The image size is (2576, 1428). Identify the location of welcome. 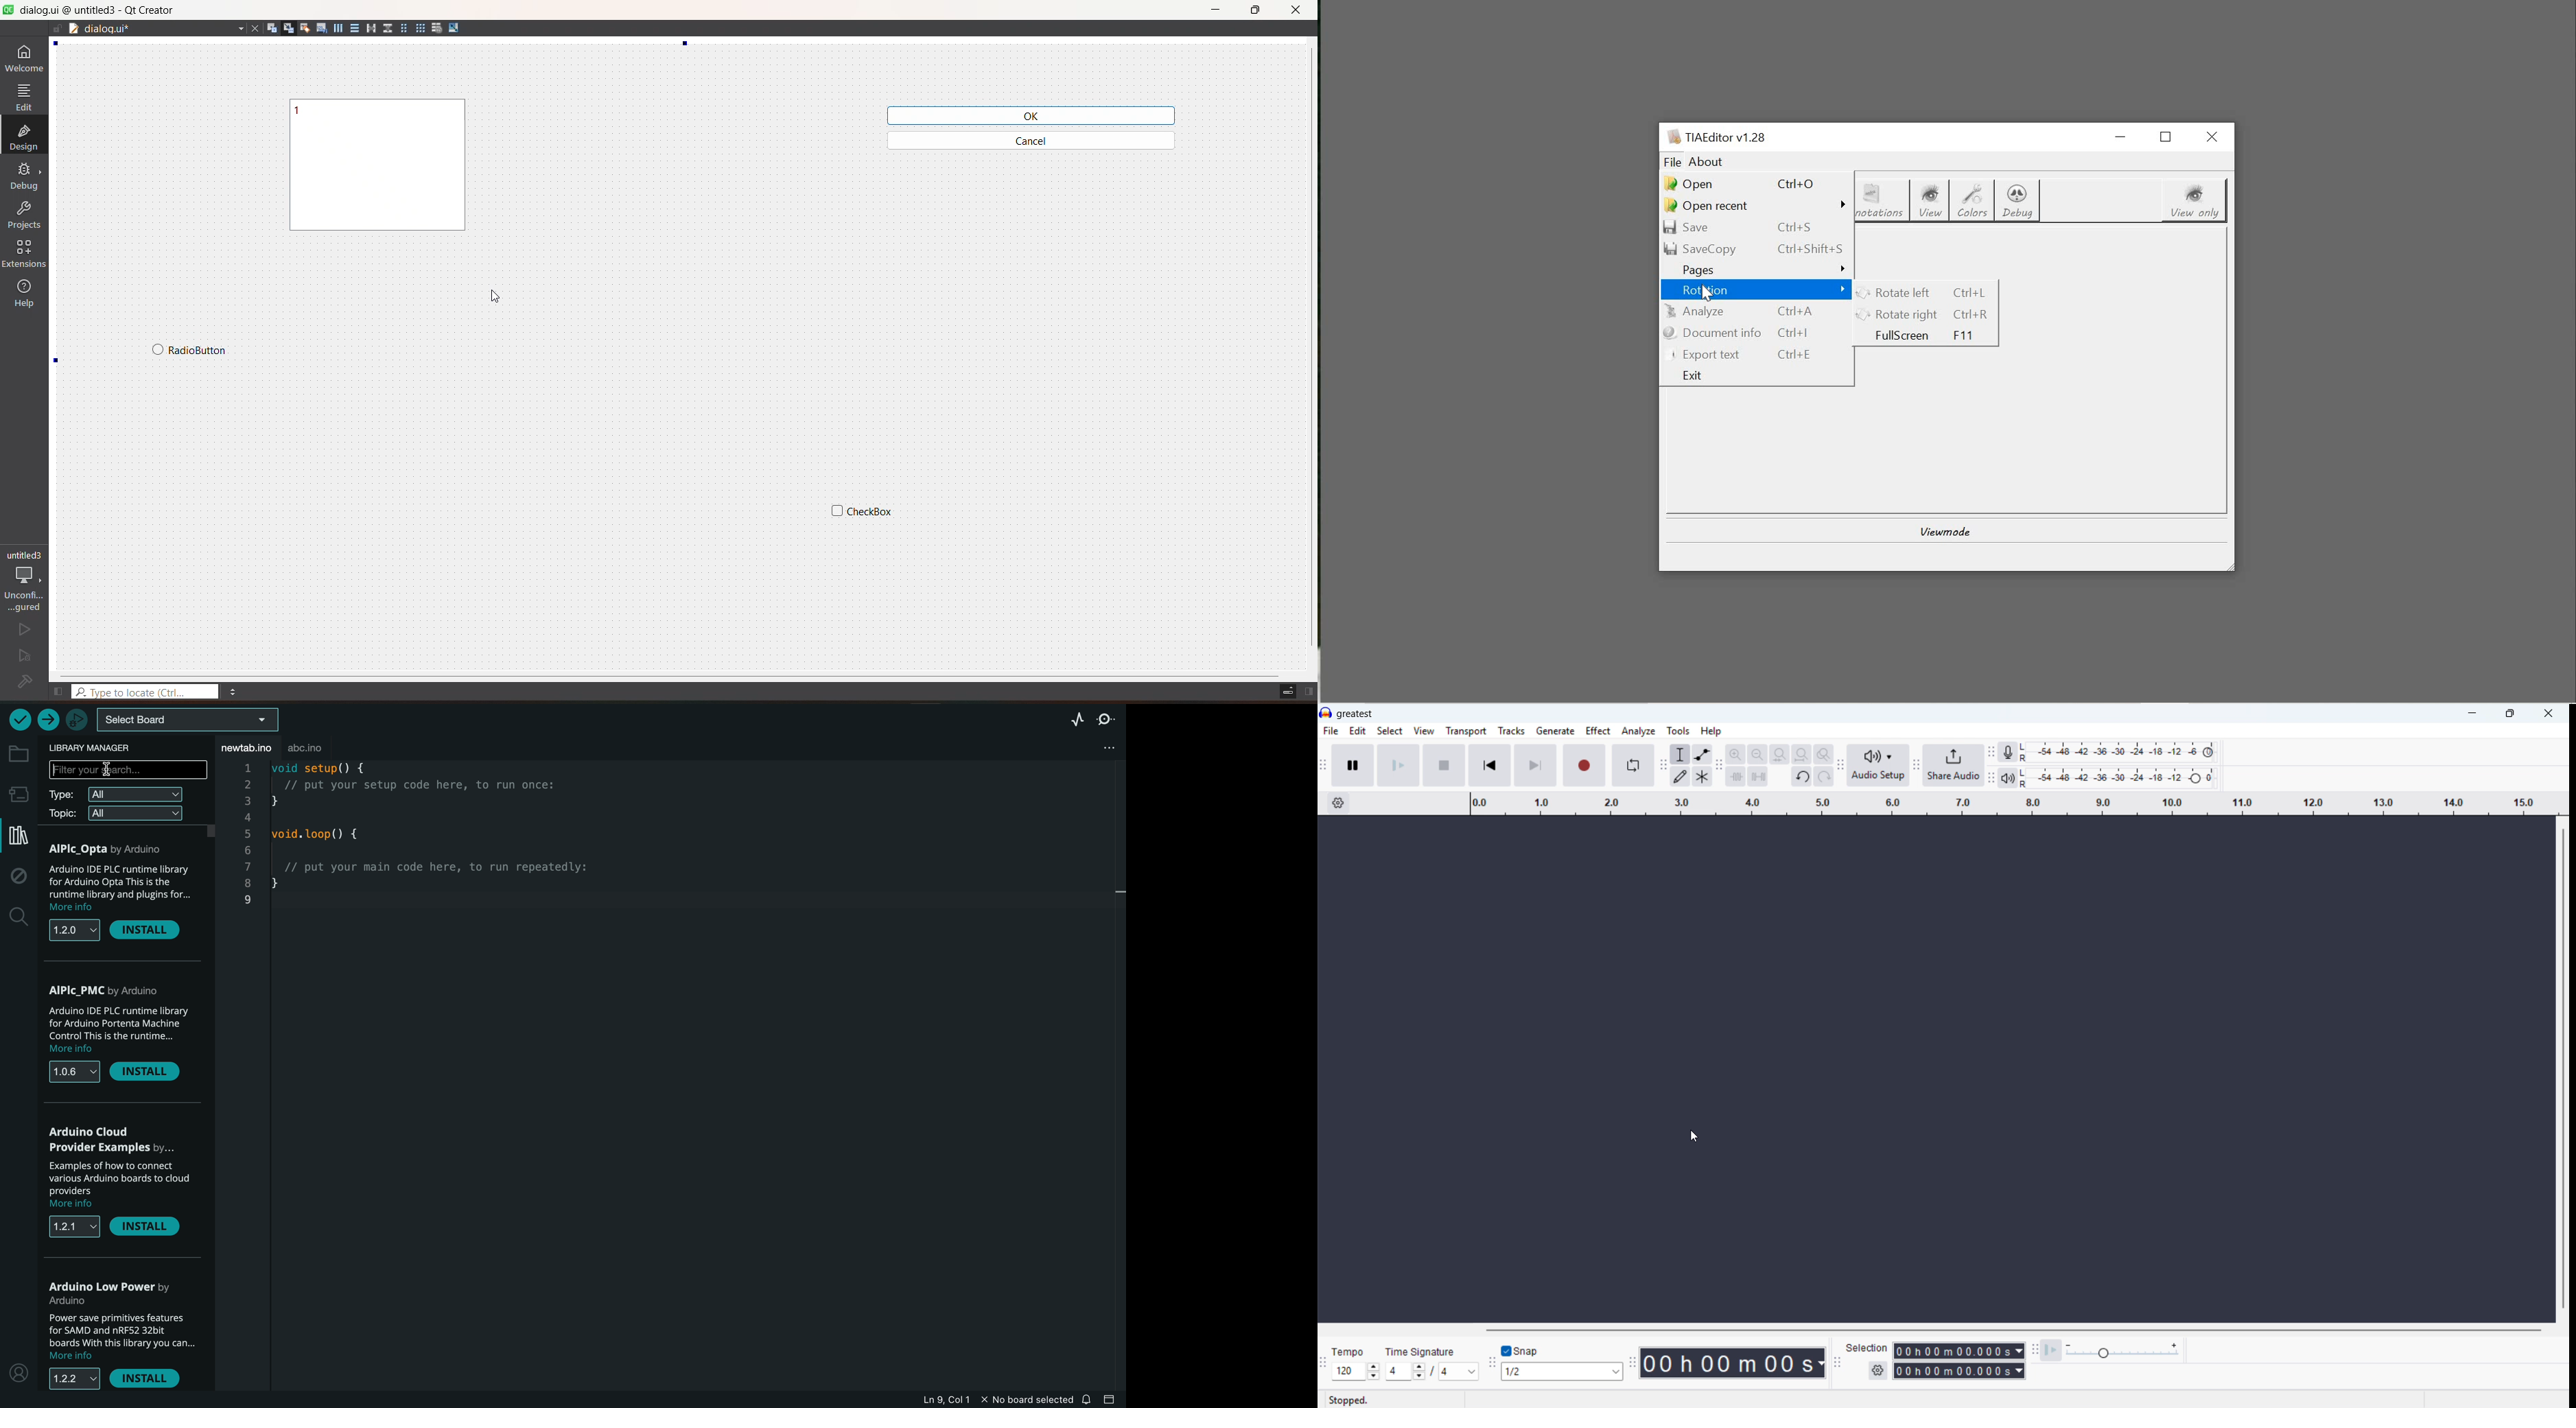
(26, 57).